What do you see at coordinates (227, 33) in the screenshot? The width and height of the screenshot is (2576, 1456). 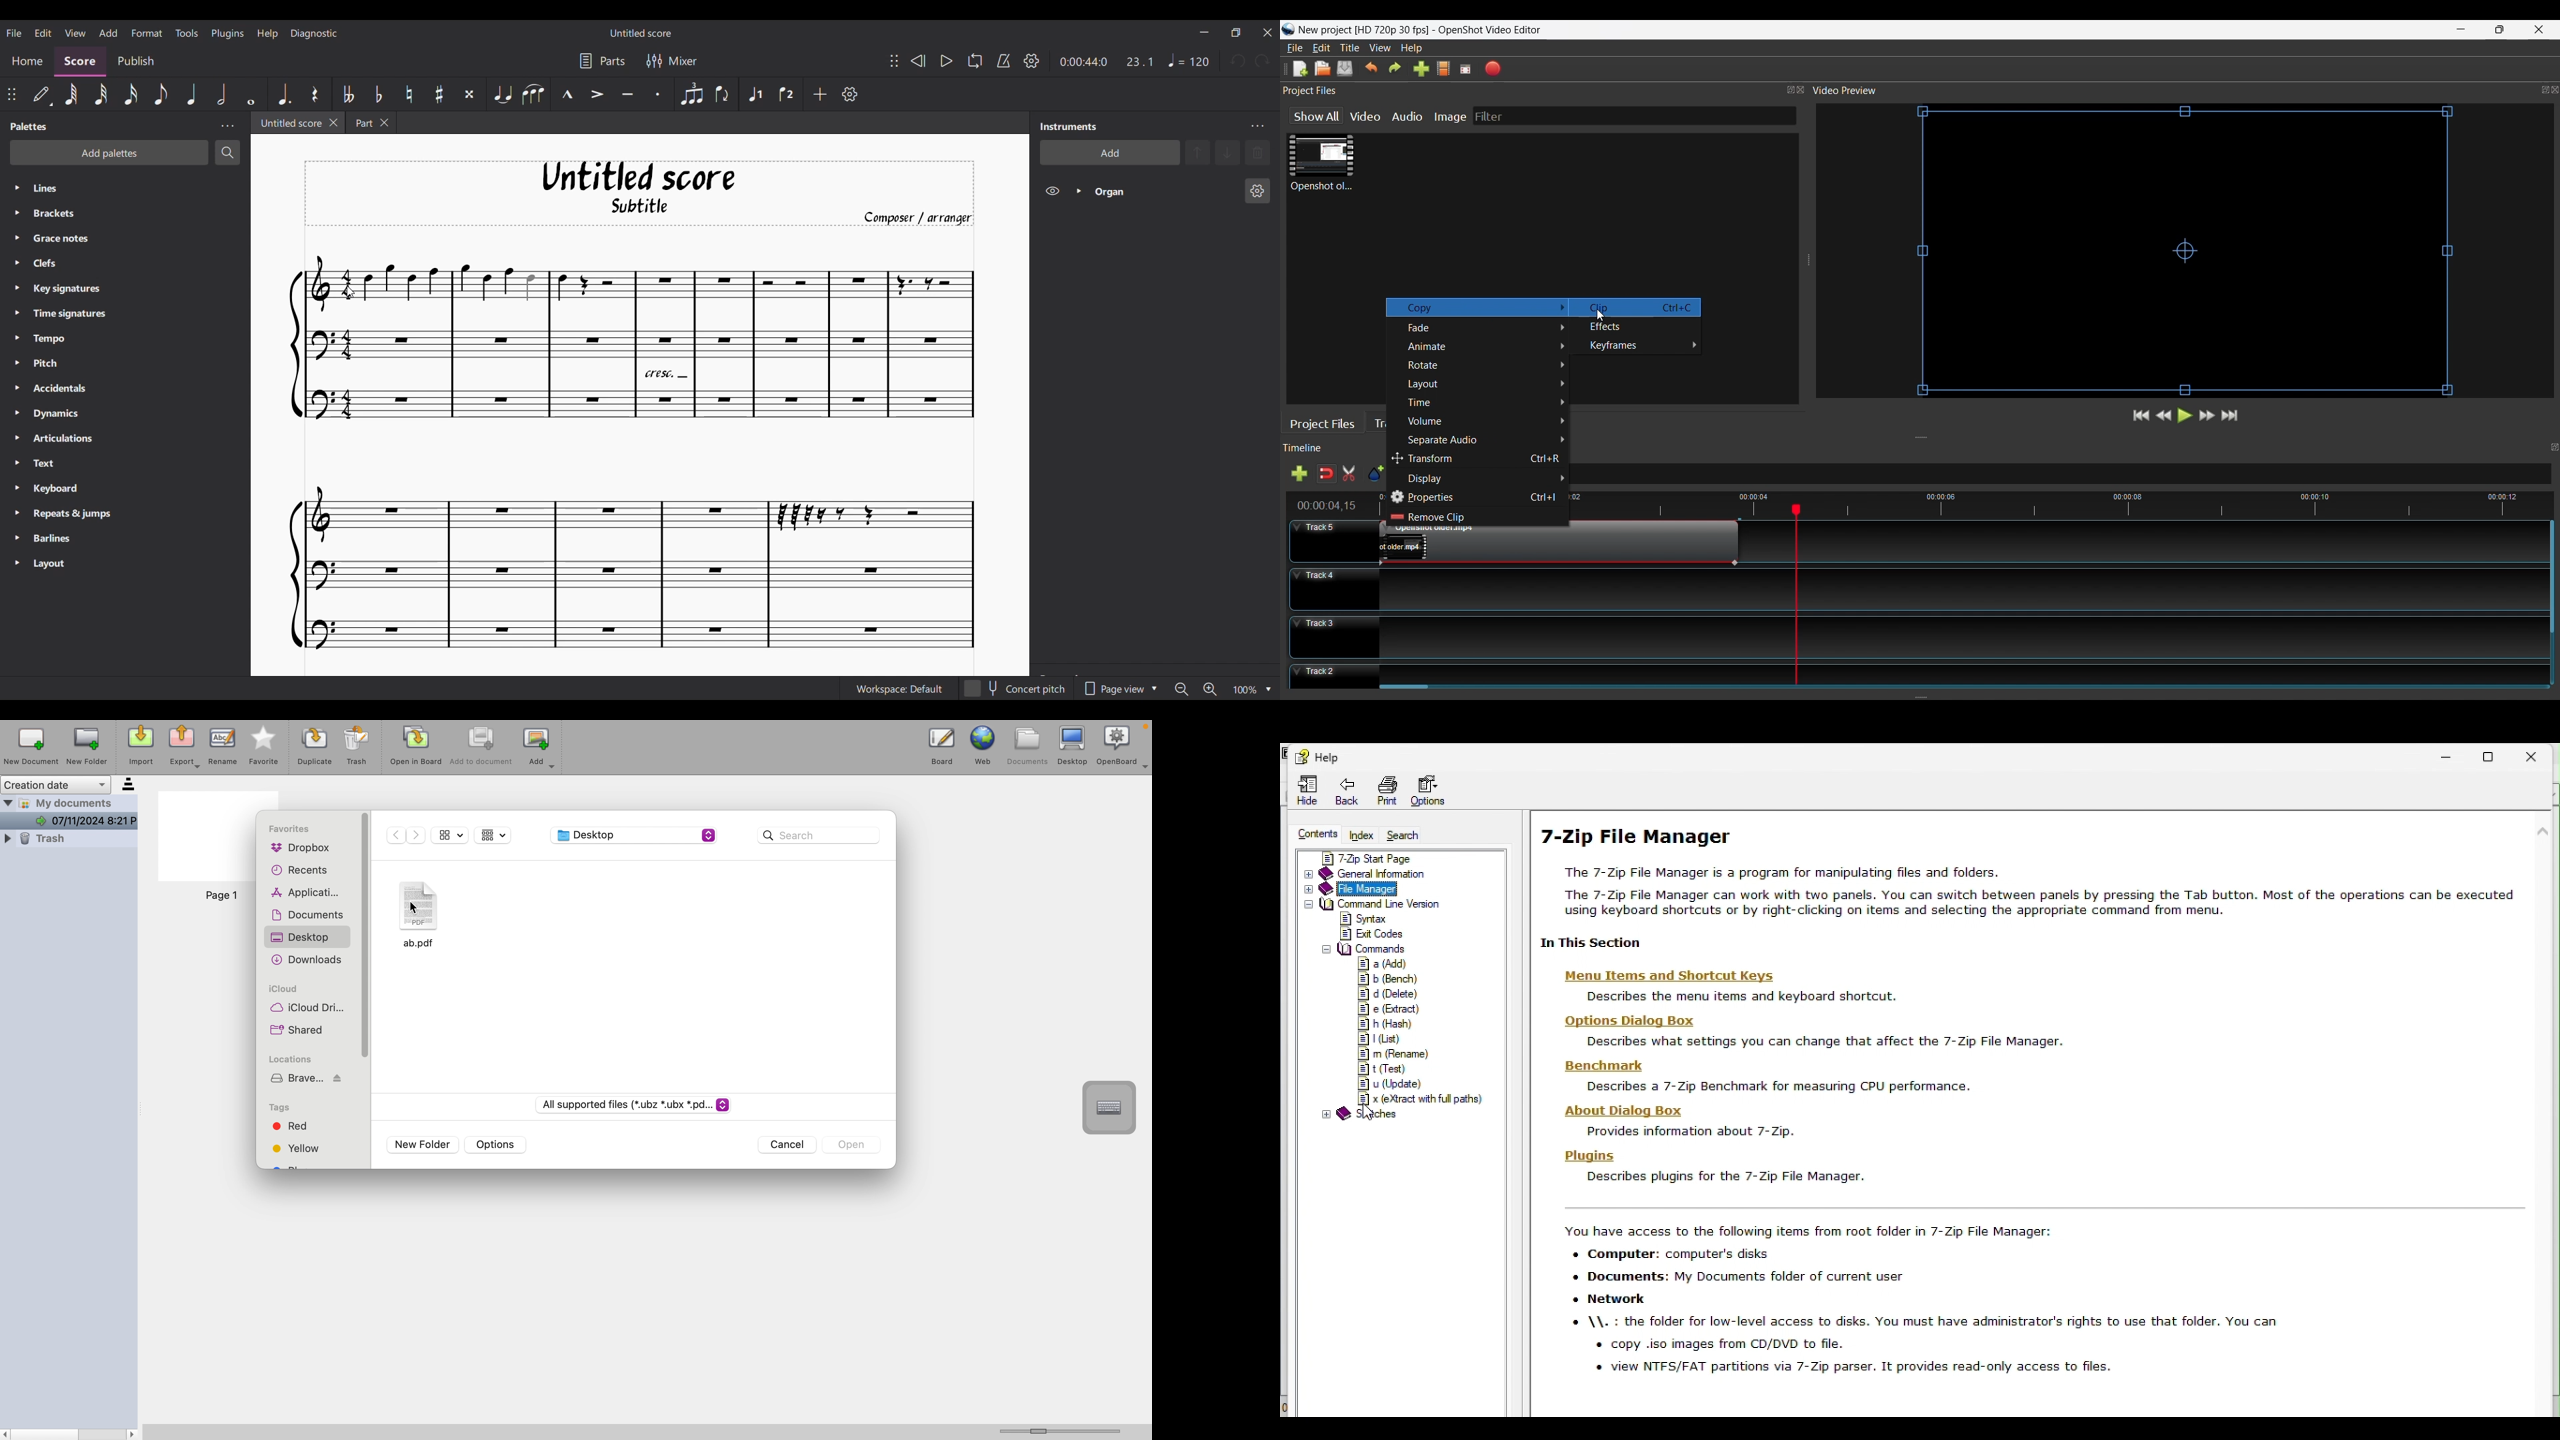 I see `Plugins menu` at bounding box center [227, 33].